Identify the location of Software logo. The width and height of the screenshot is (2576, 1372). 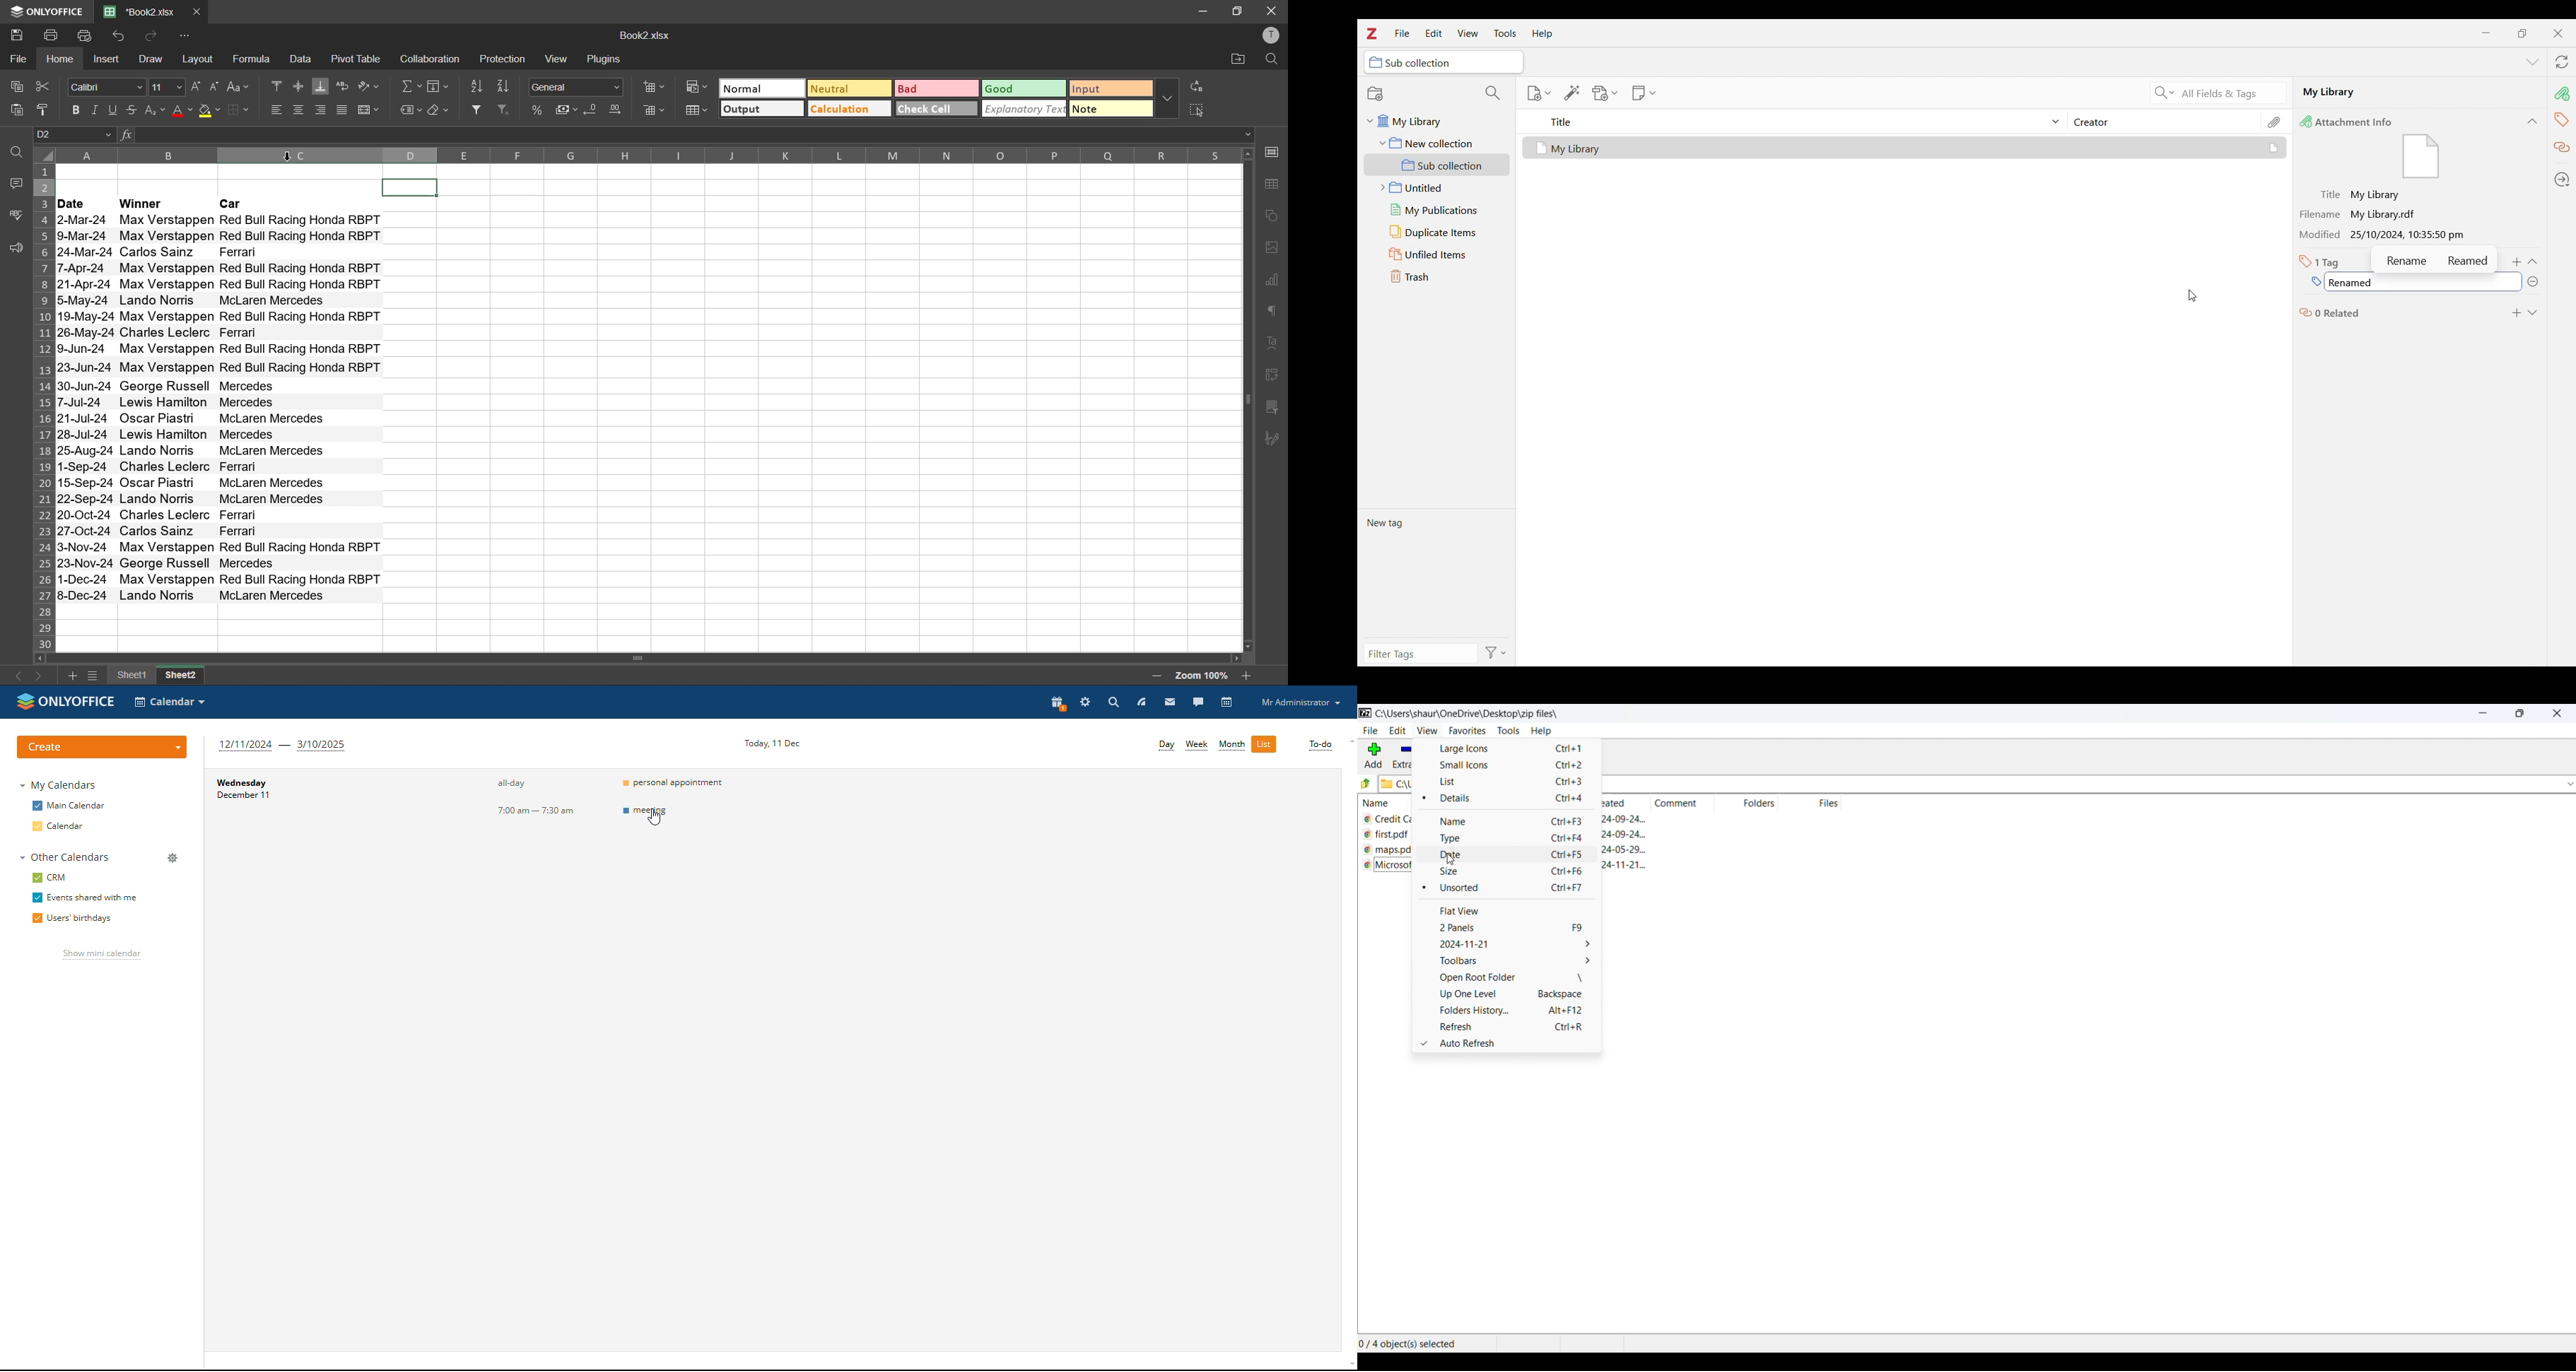
(1371, 33).